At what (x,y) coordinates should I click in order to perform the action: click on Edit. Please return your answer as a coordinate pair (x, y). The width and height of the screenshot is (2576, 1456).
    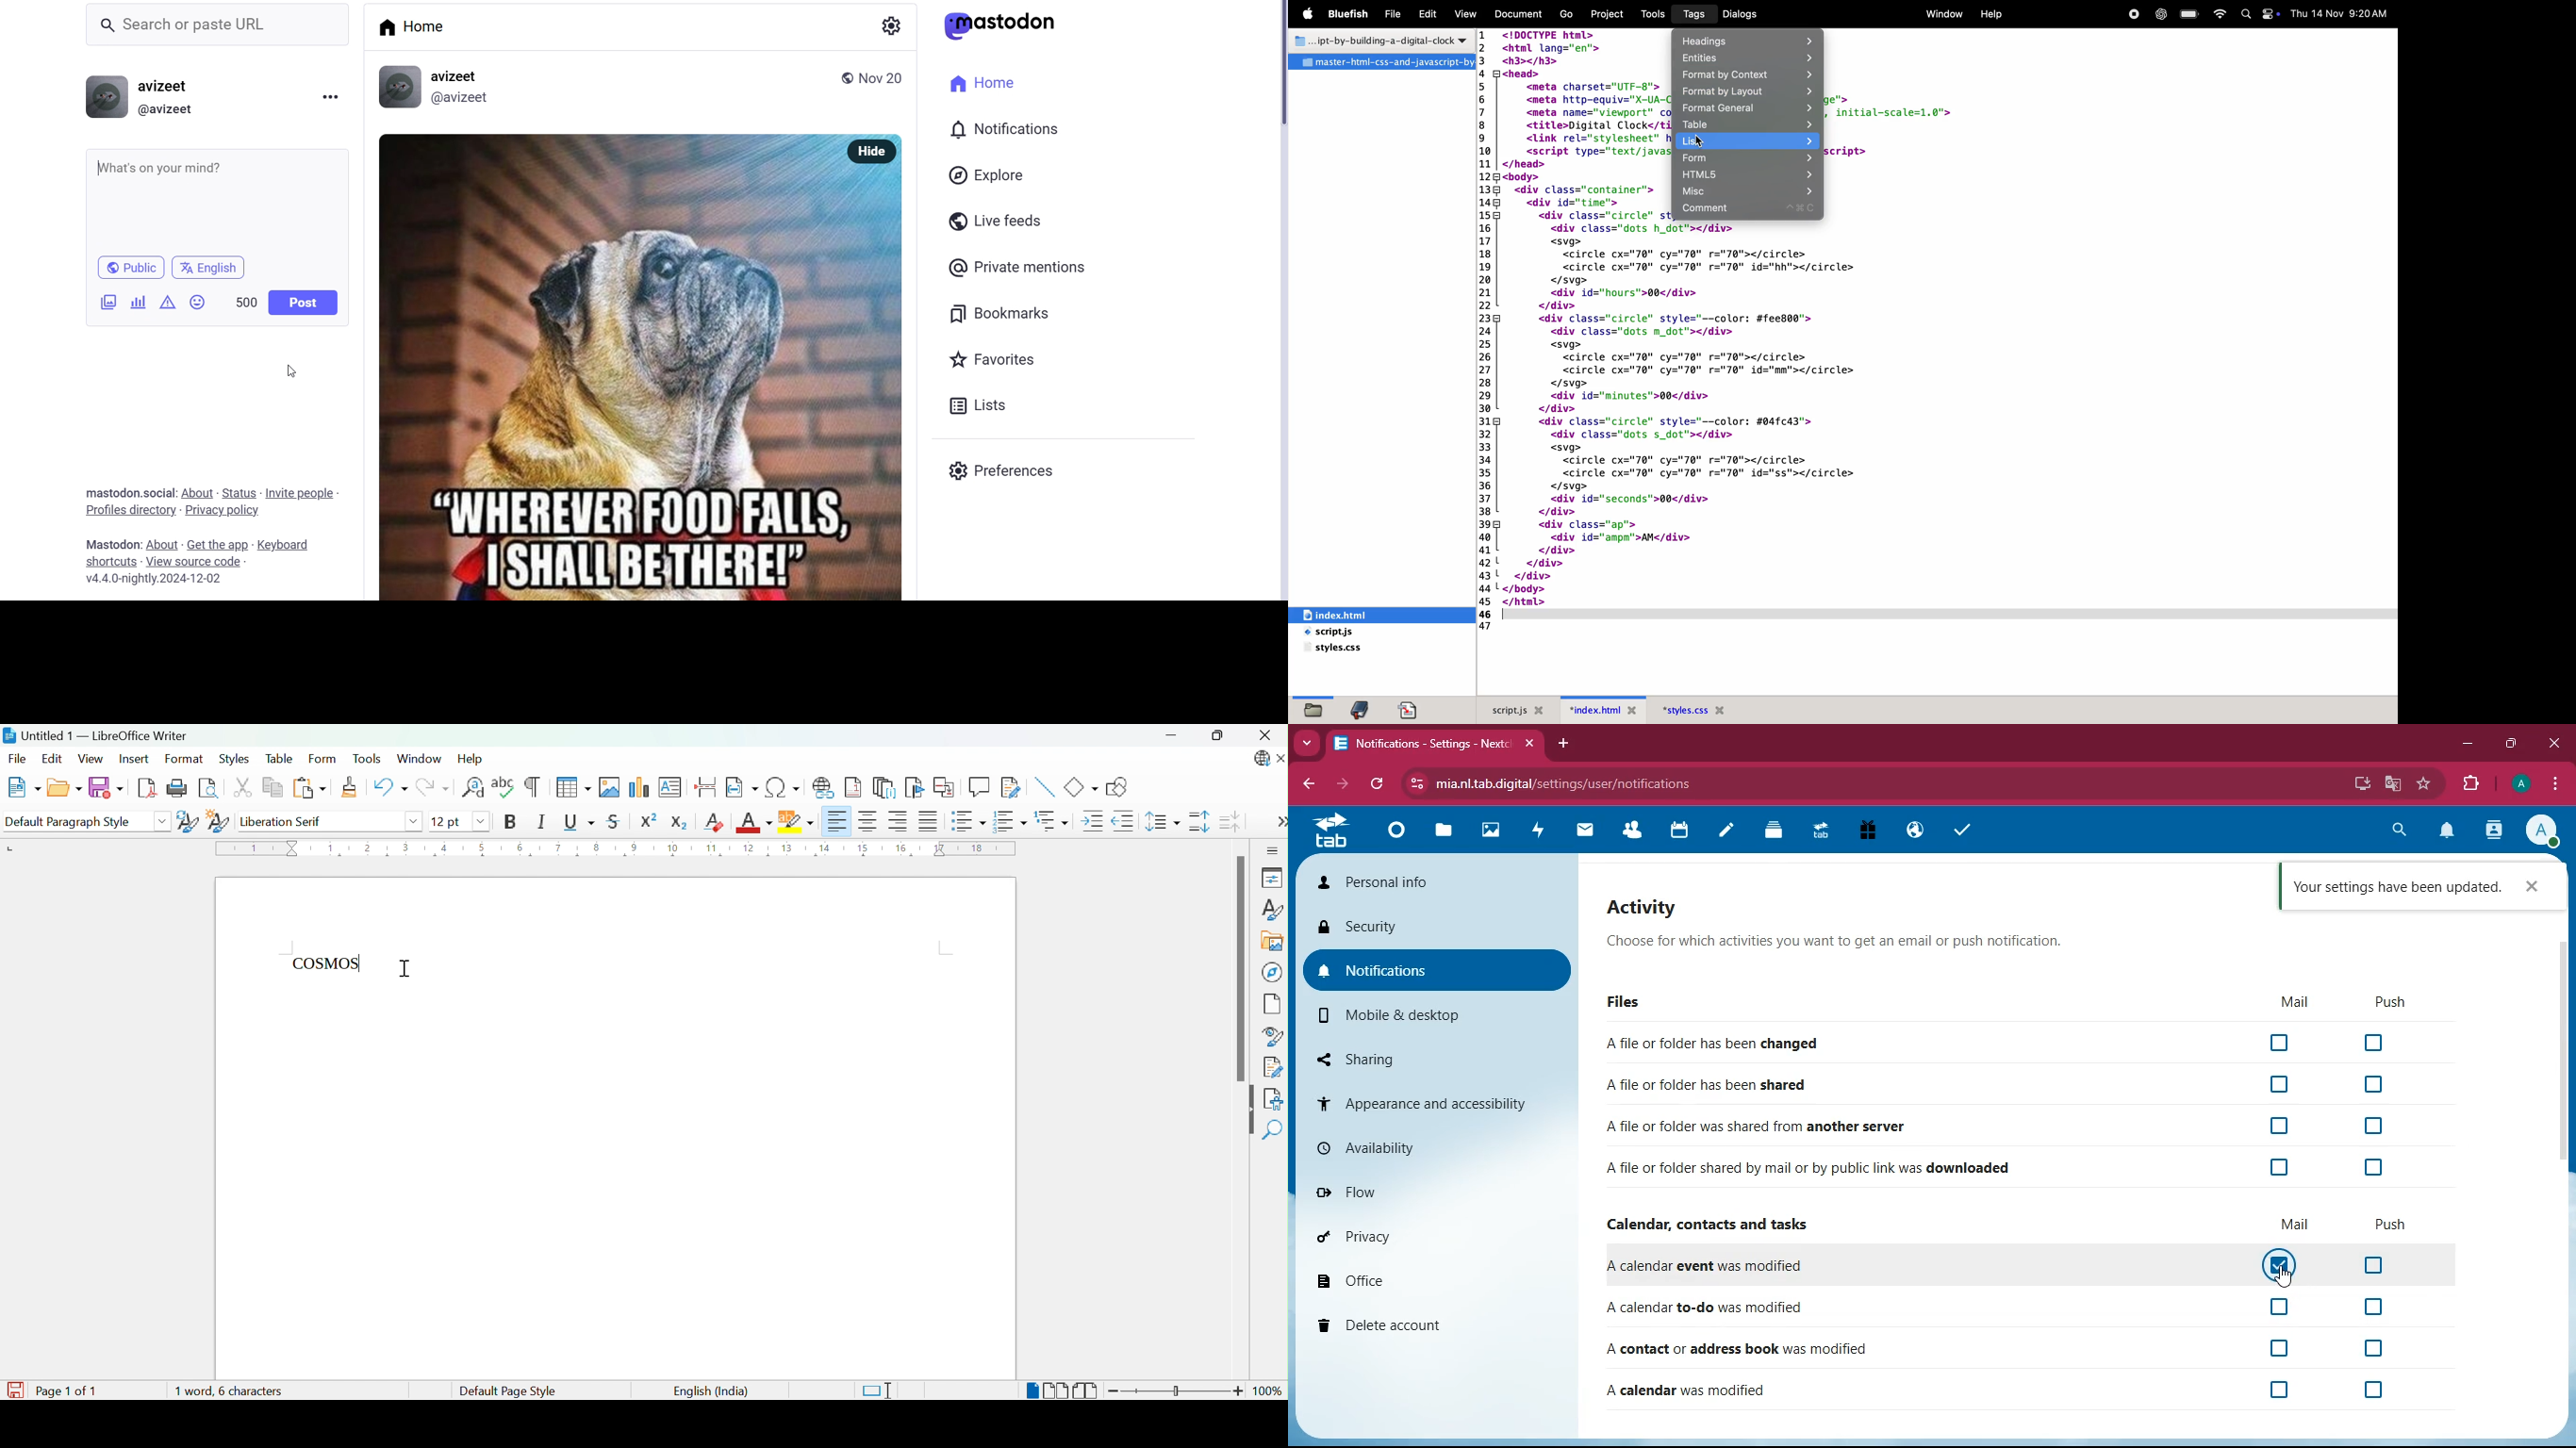
    Looking at the image, I should click on (52, 759).